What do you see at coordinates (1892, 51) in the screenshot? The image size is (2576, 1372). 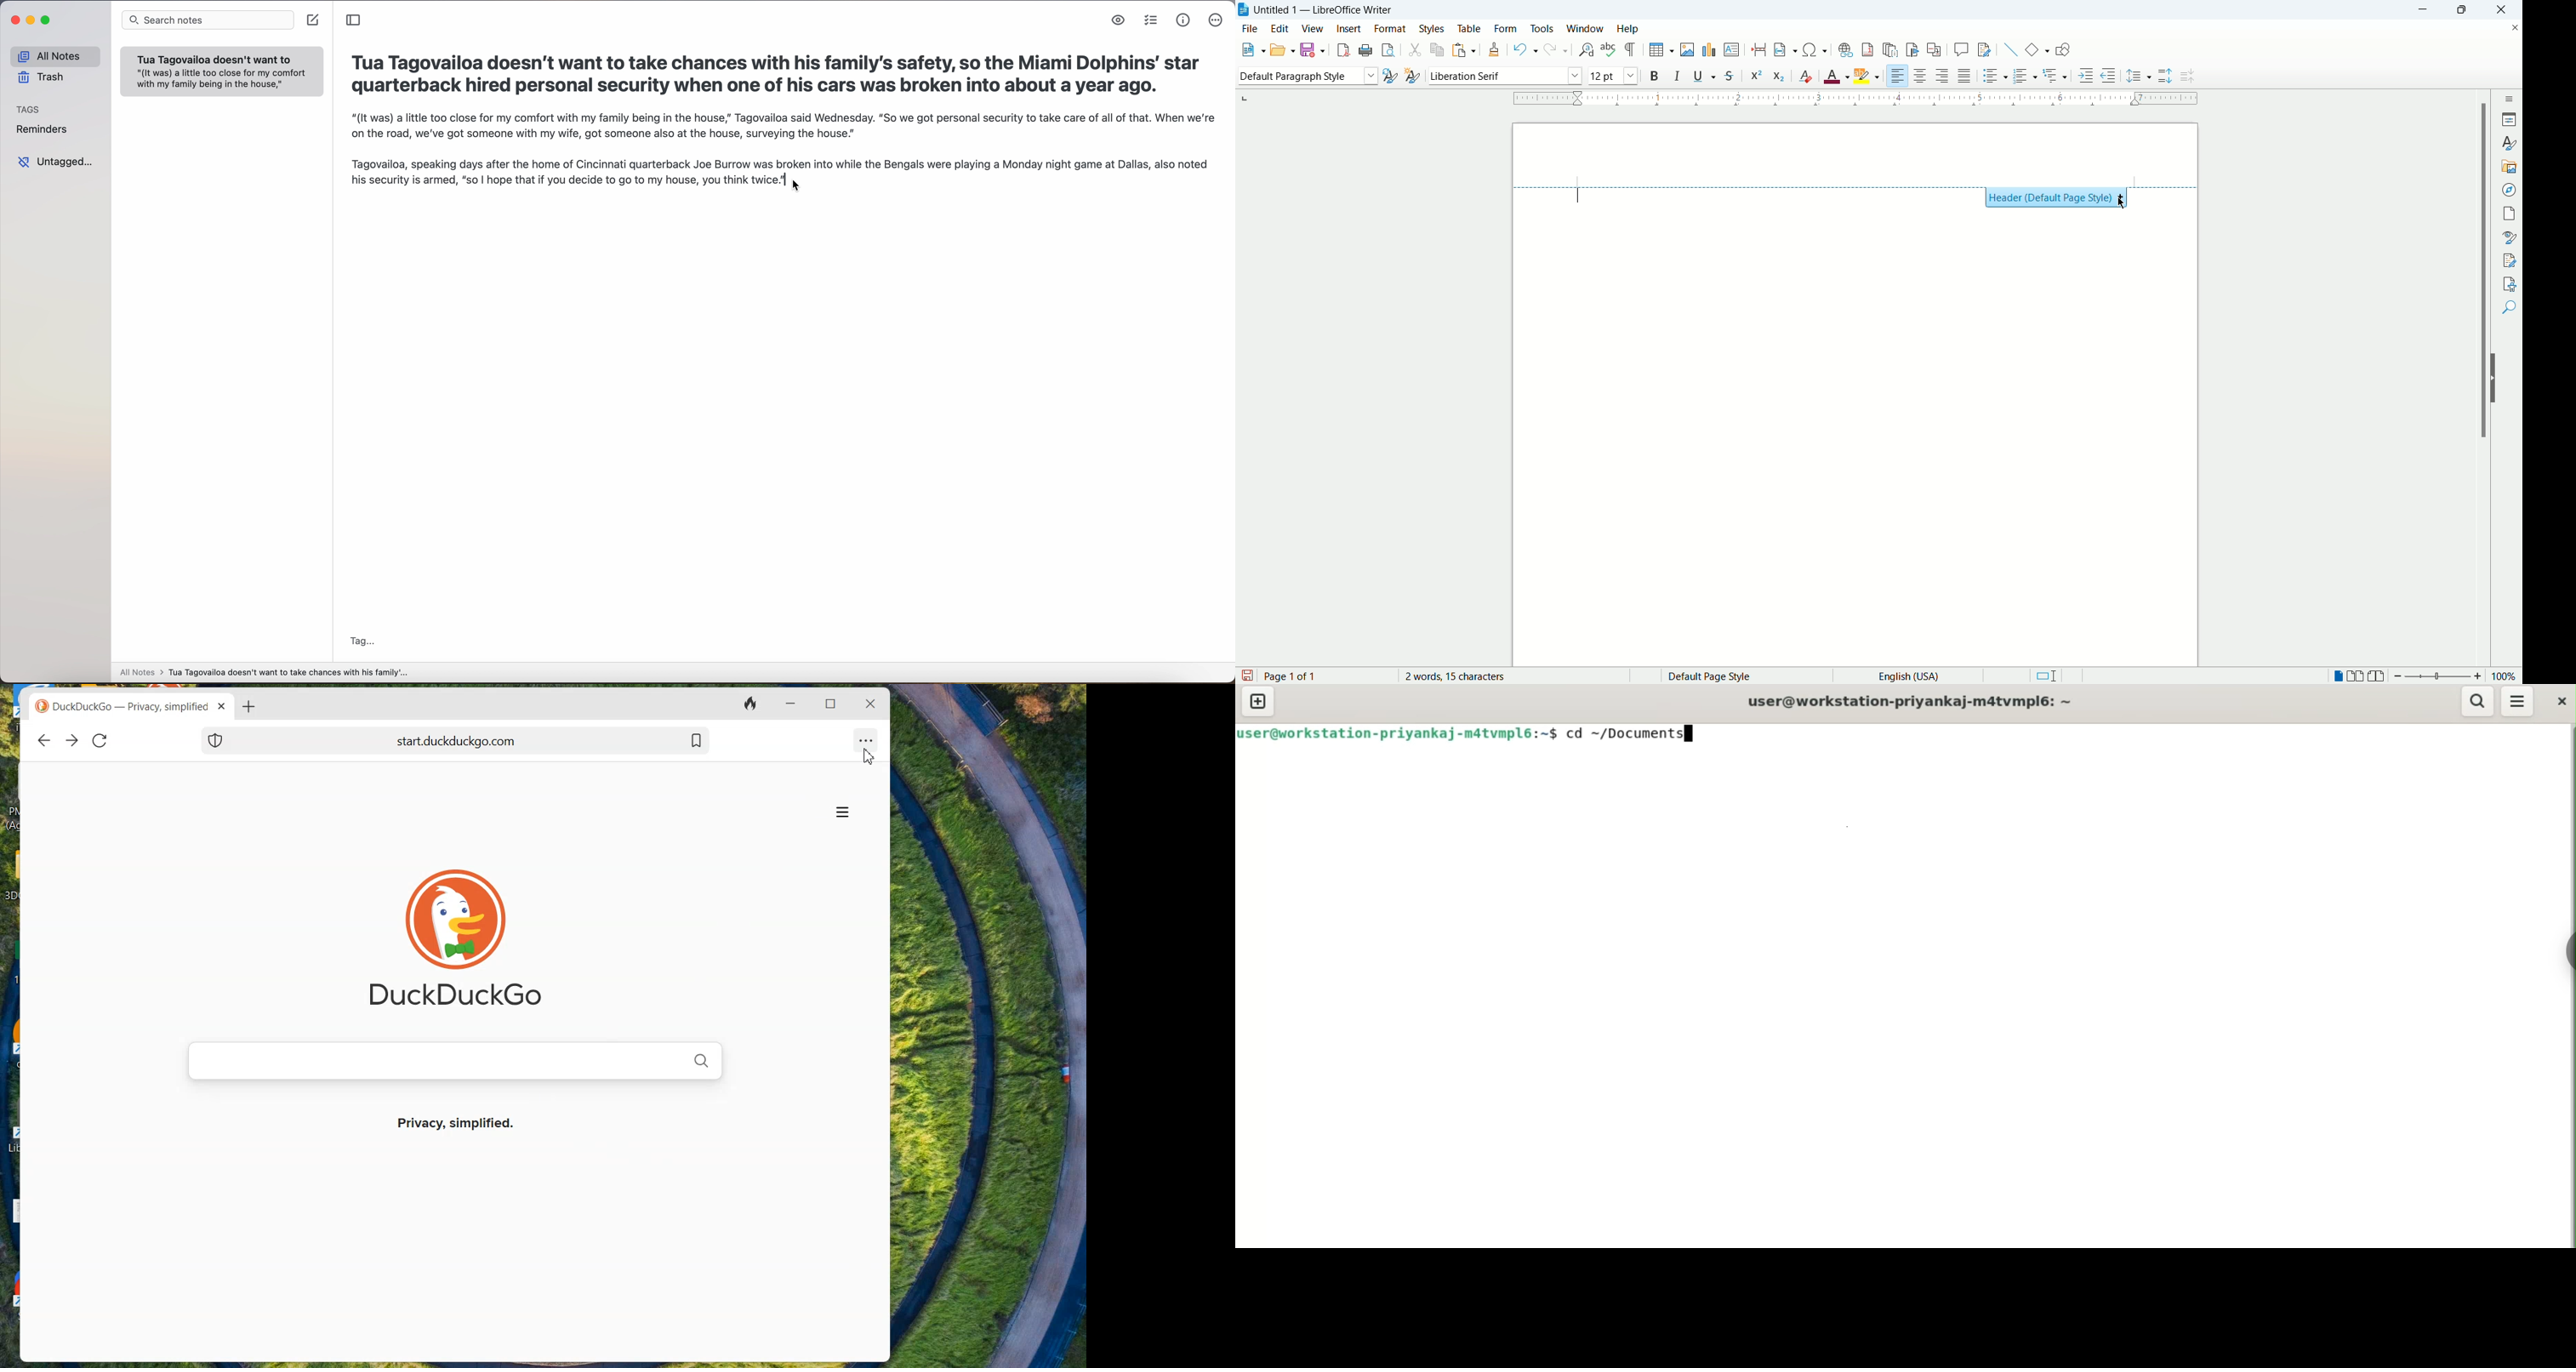 I see `insert endnote` at bounding box center [1892, 51].